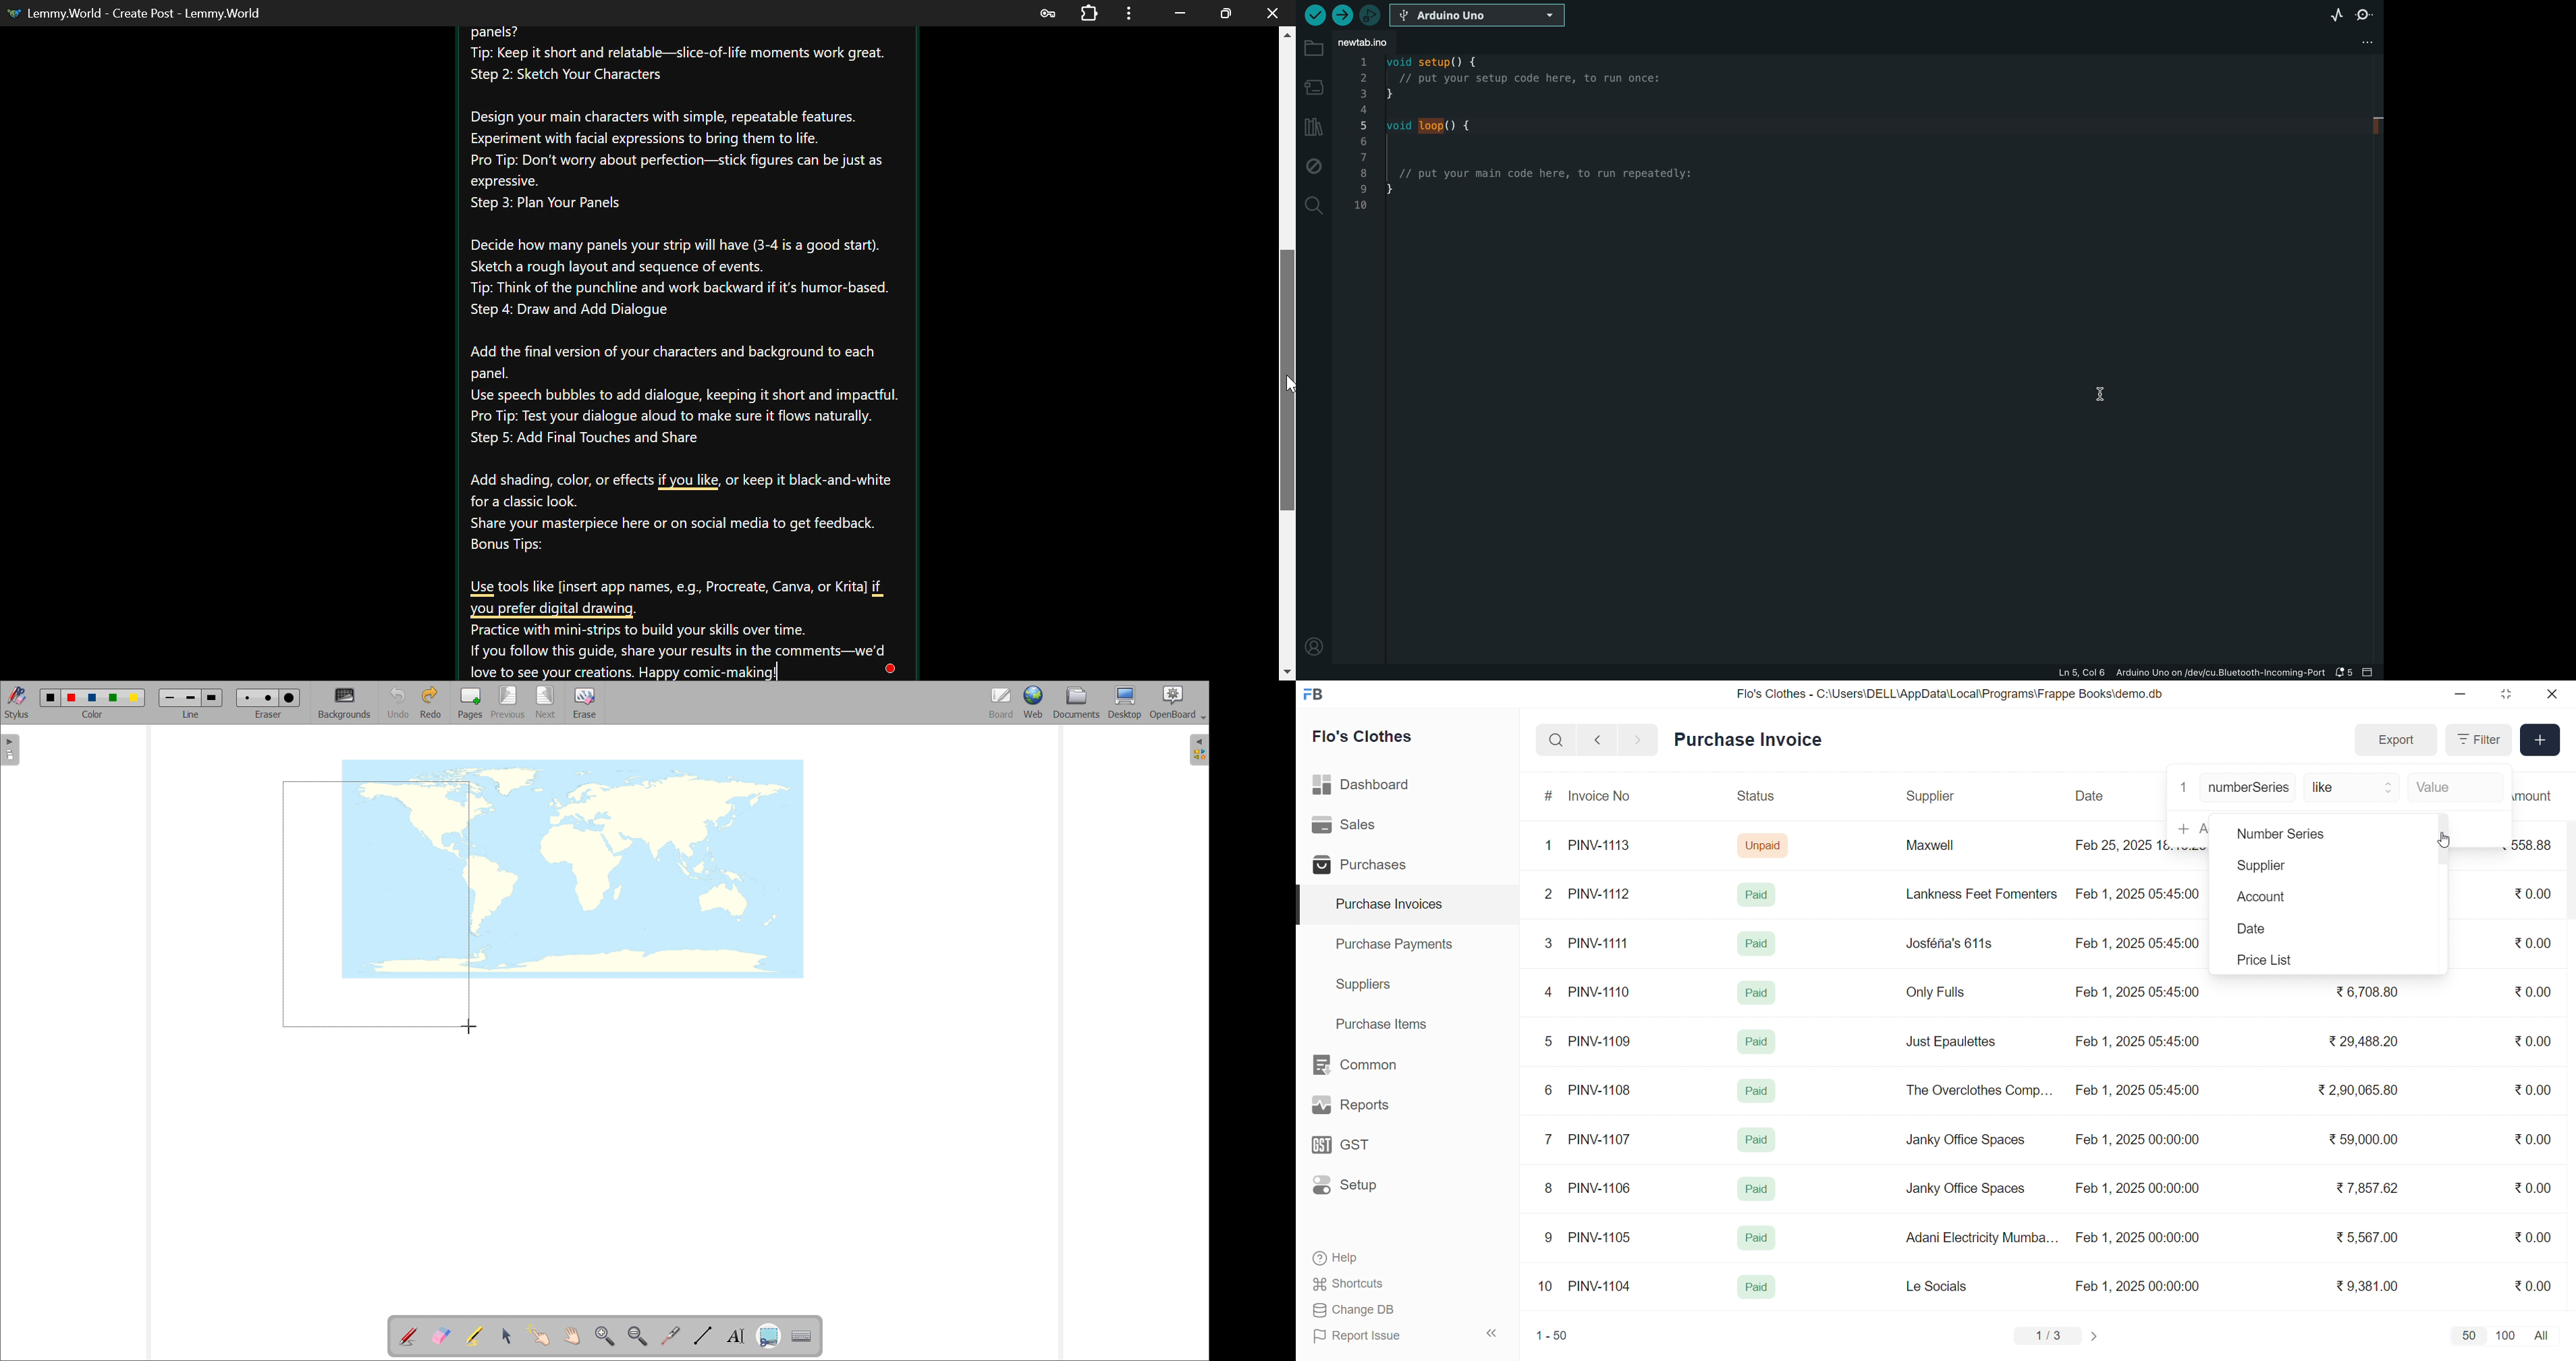 The height and width of the screenshot is (1372, 2576). Describe the element at coordinates (2137, 1238) in the screenshot. I see `Feb 1, 2025 00:00:00` at that location.